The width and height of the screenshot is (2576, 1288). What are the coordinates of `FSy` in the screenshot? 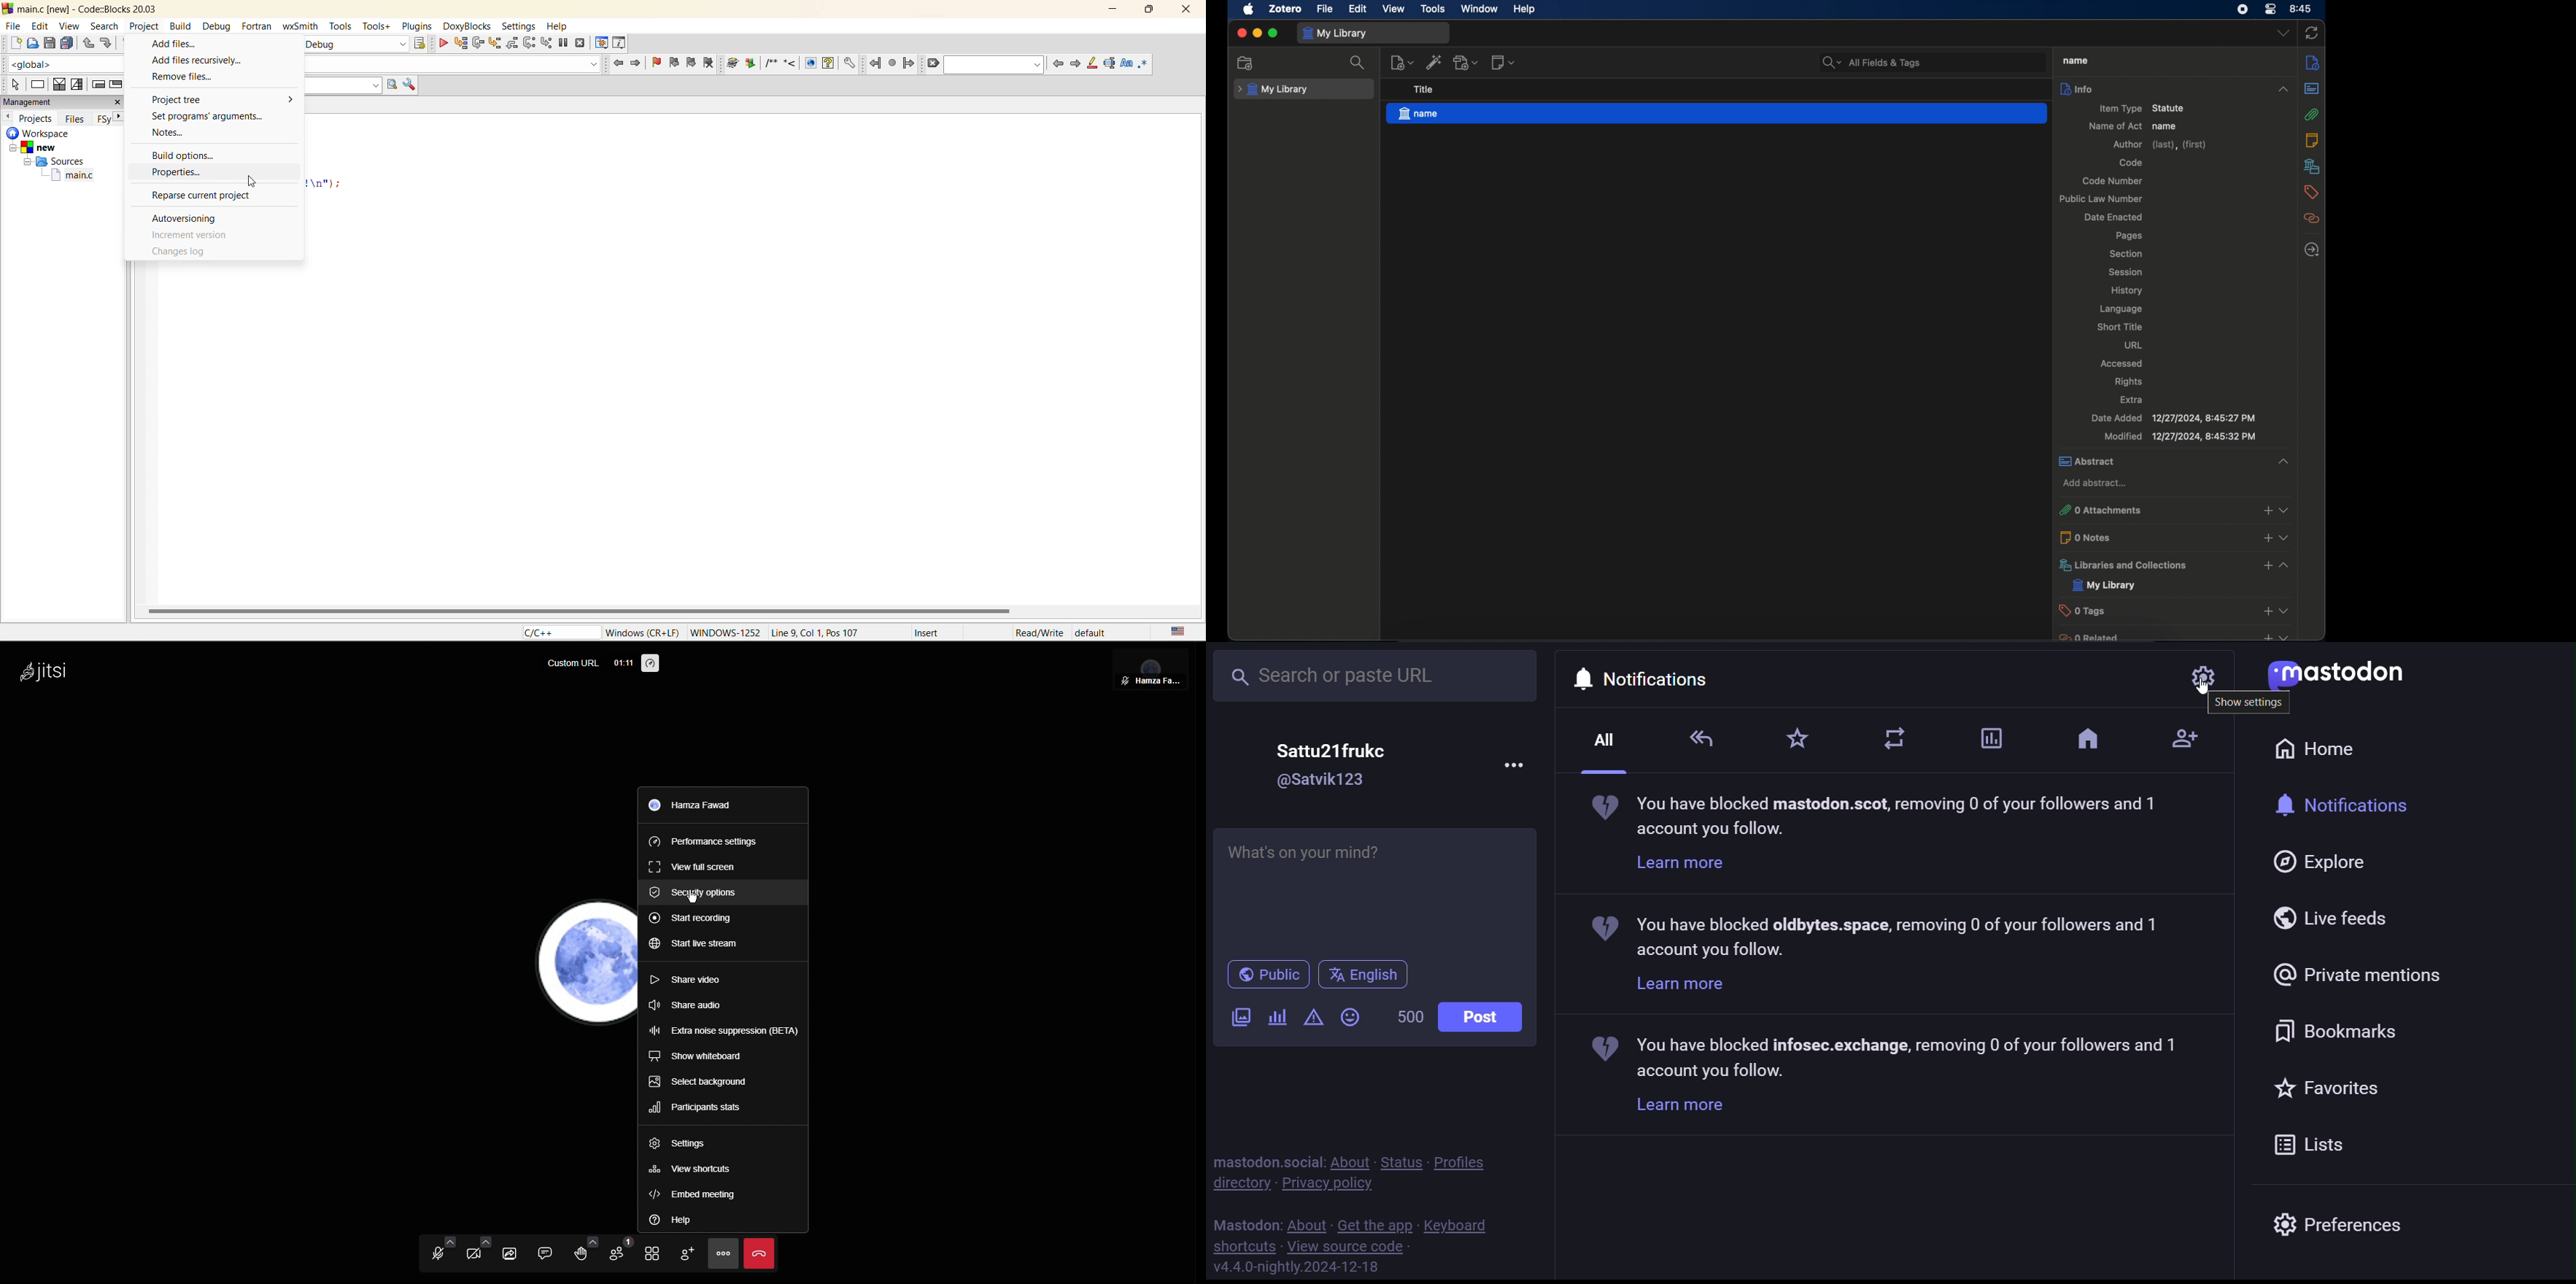 It's located at (104, 119).